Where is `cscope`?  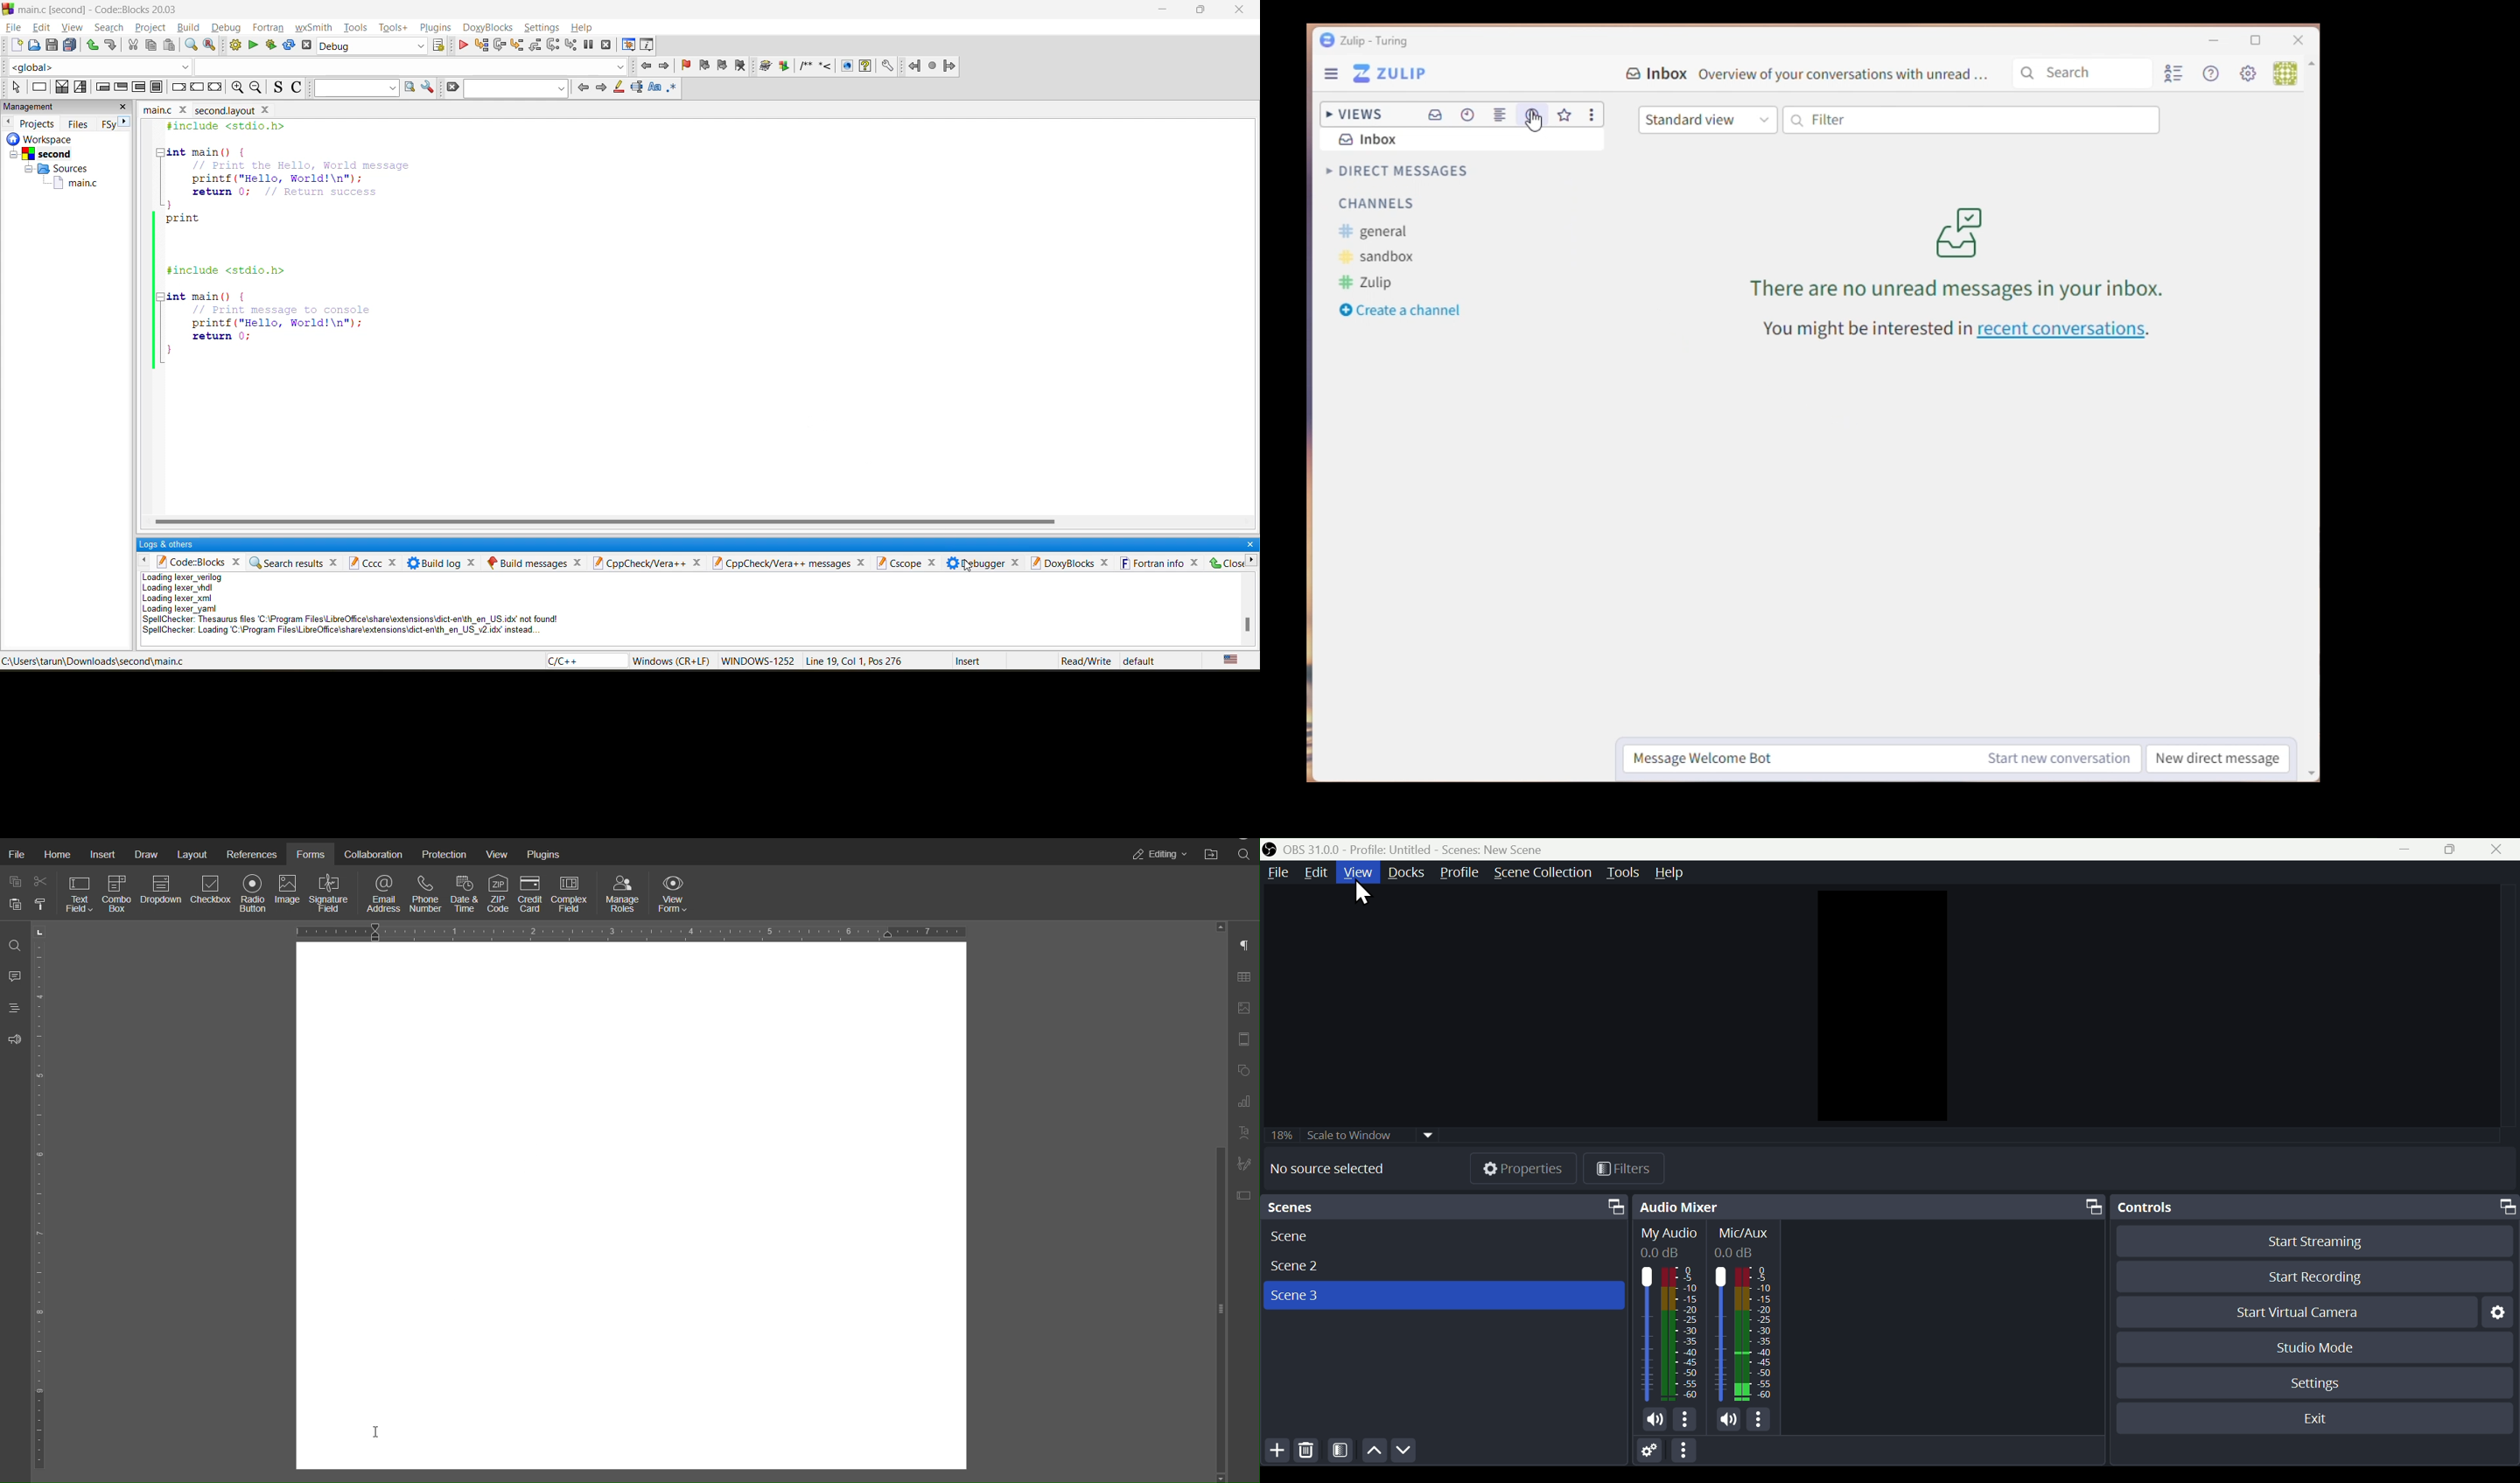
cscope is located at coordinates (908, 562).